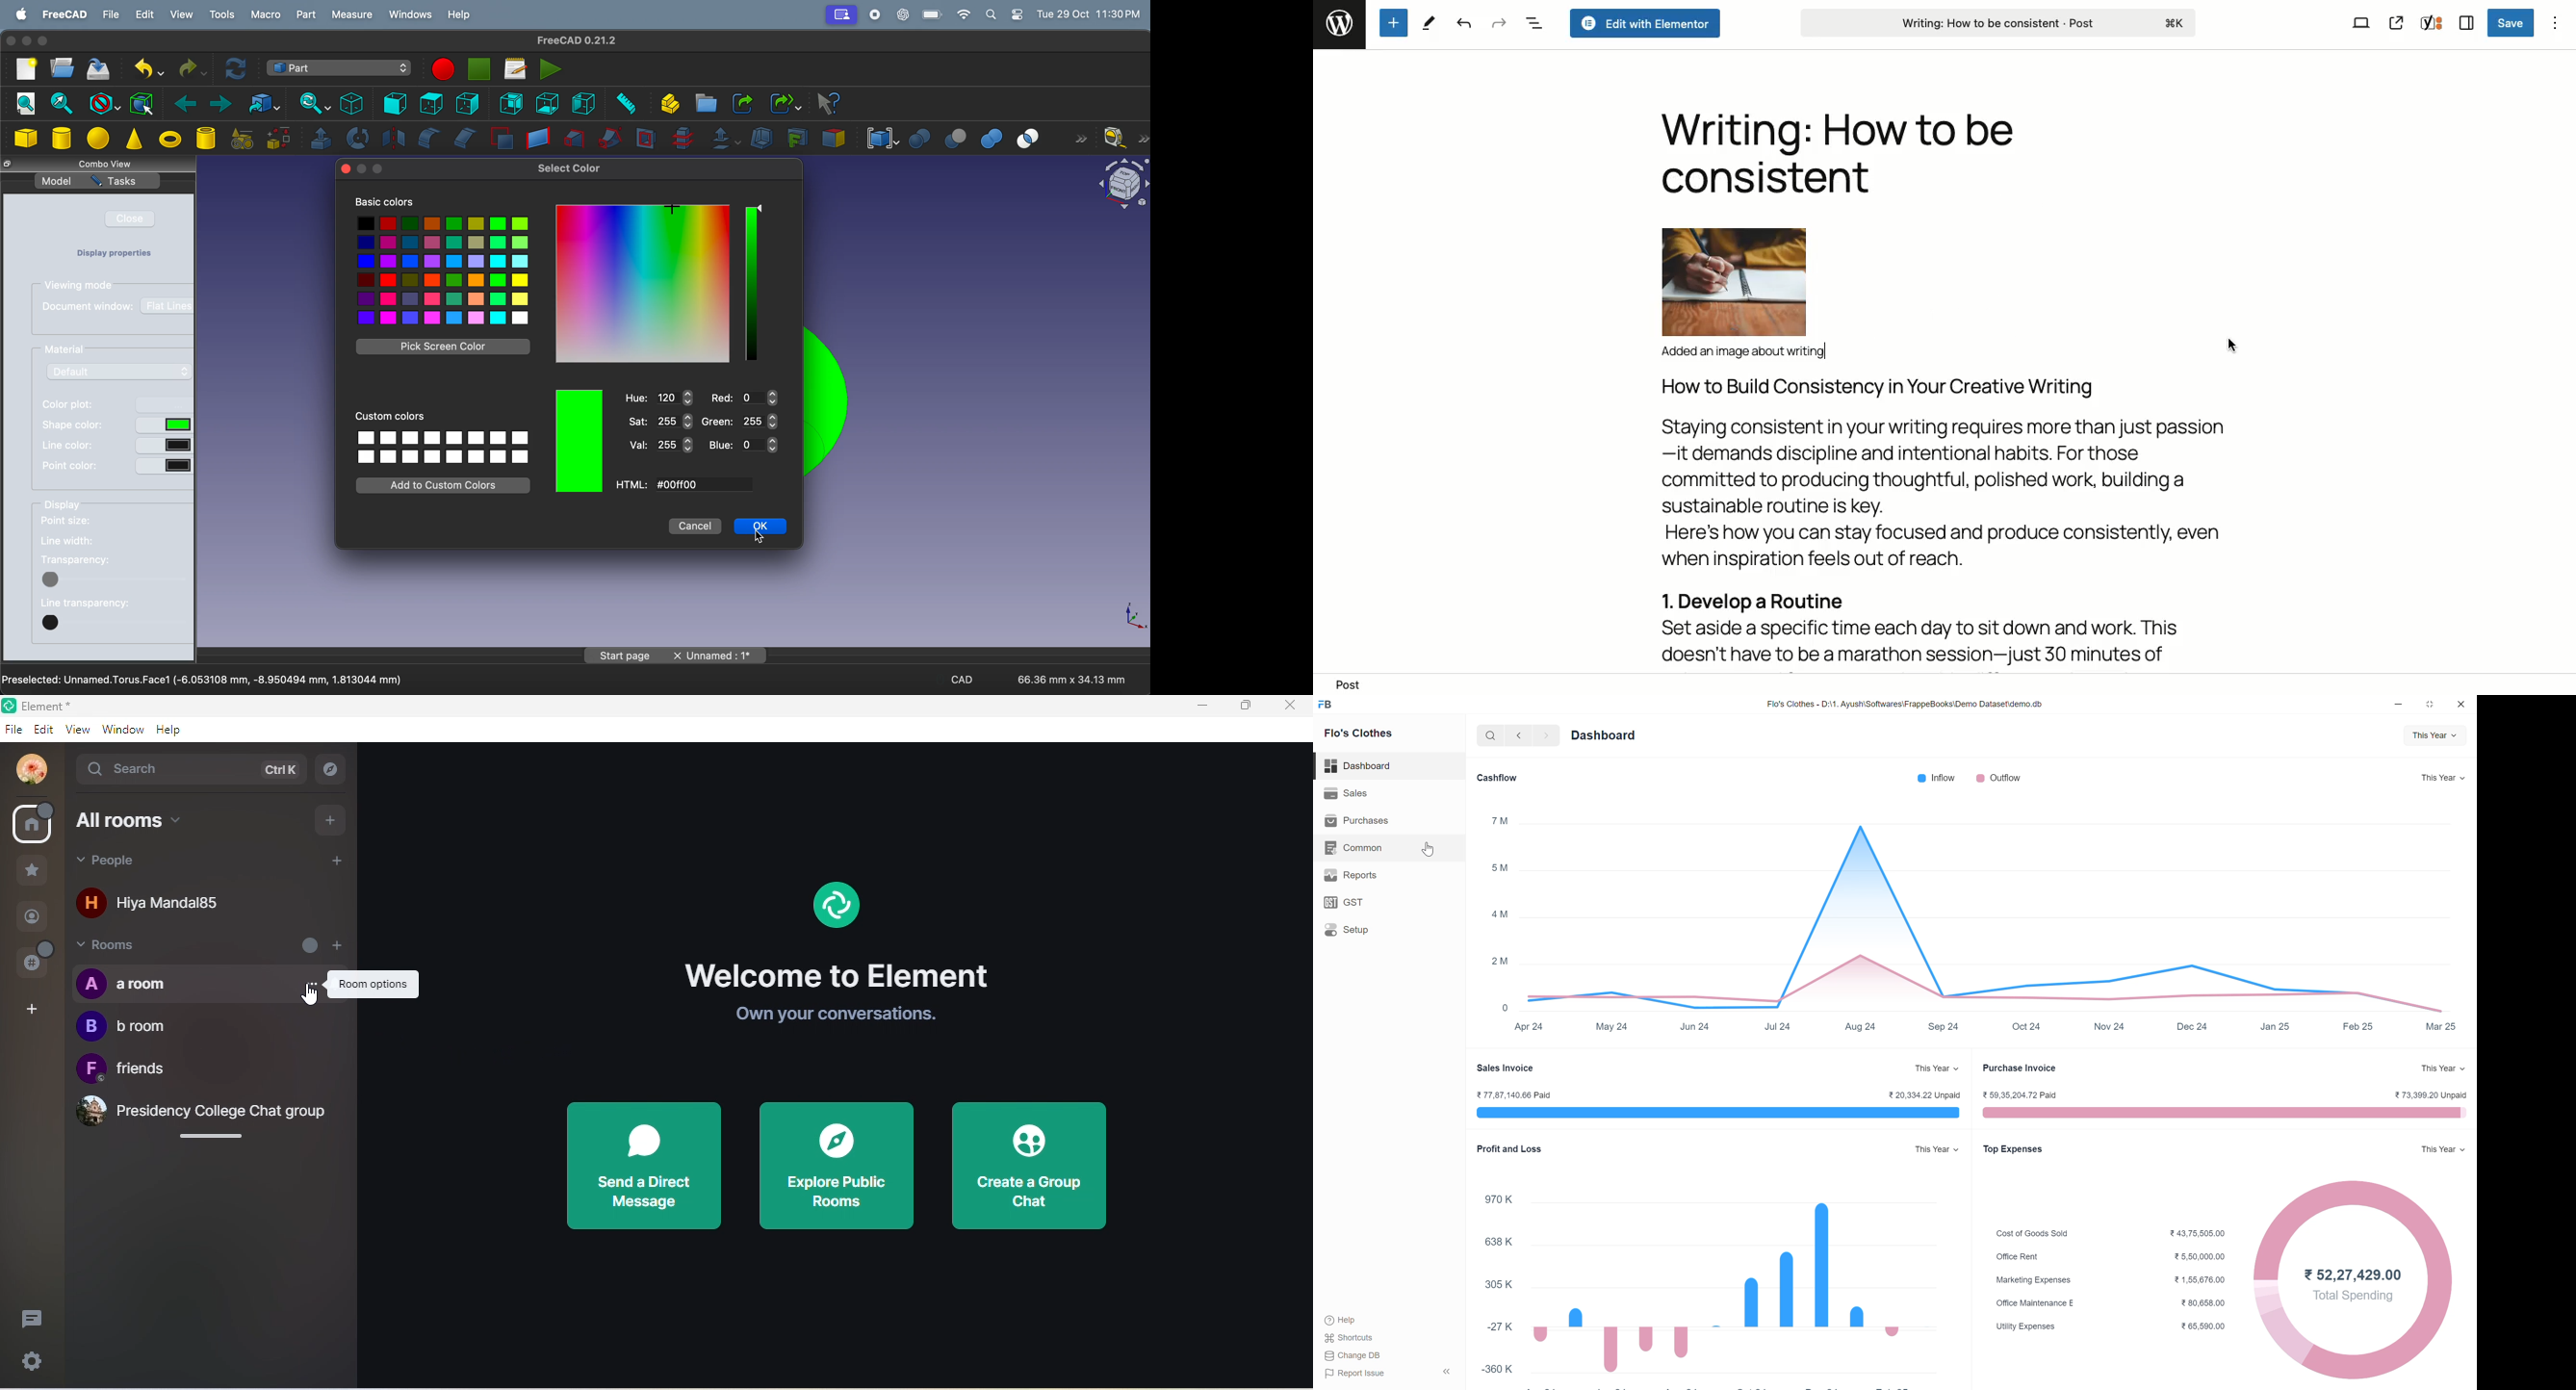 The width and height of the screenshot is (2576, 1400). I want to click on fit section, so click(58, 104).